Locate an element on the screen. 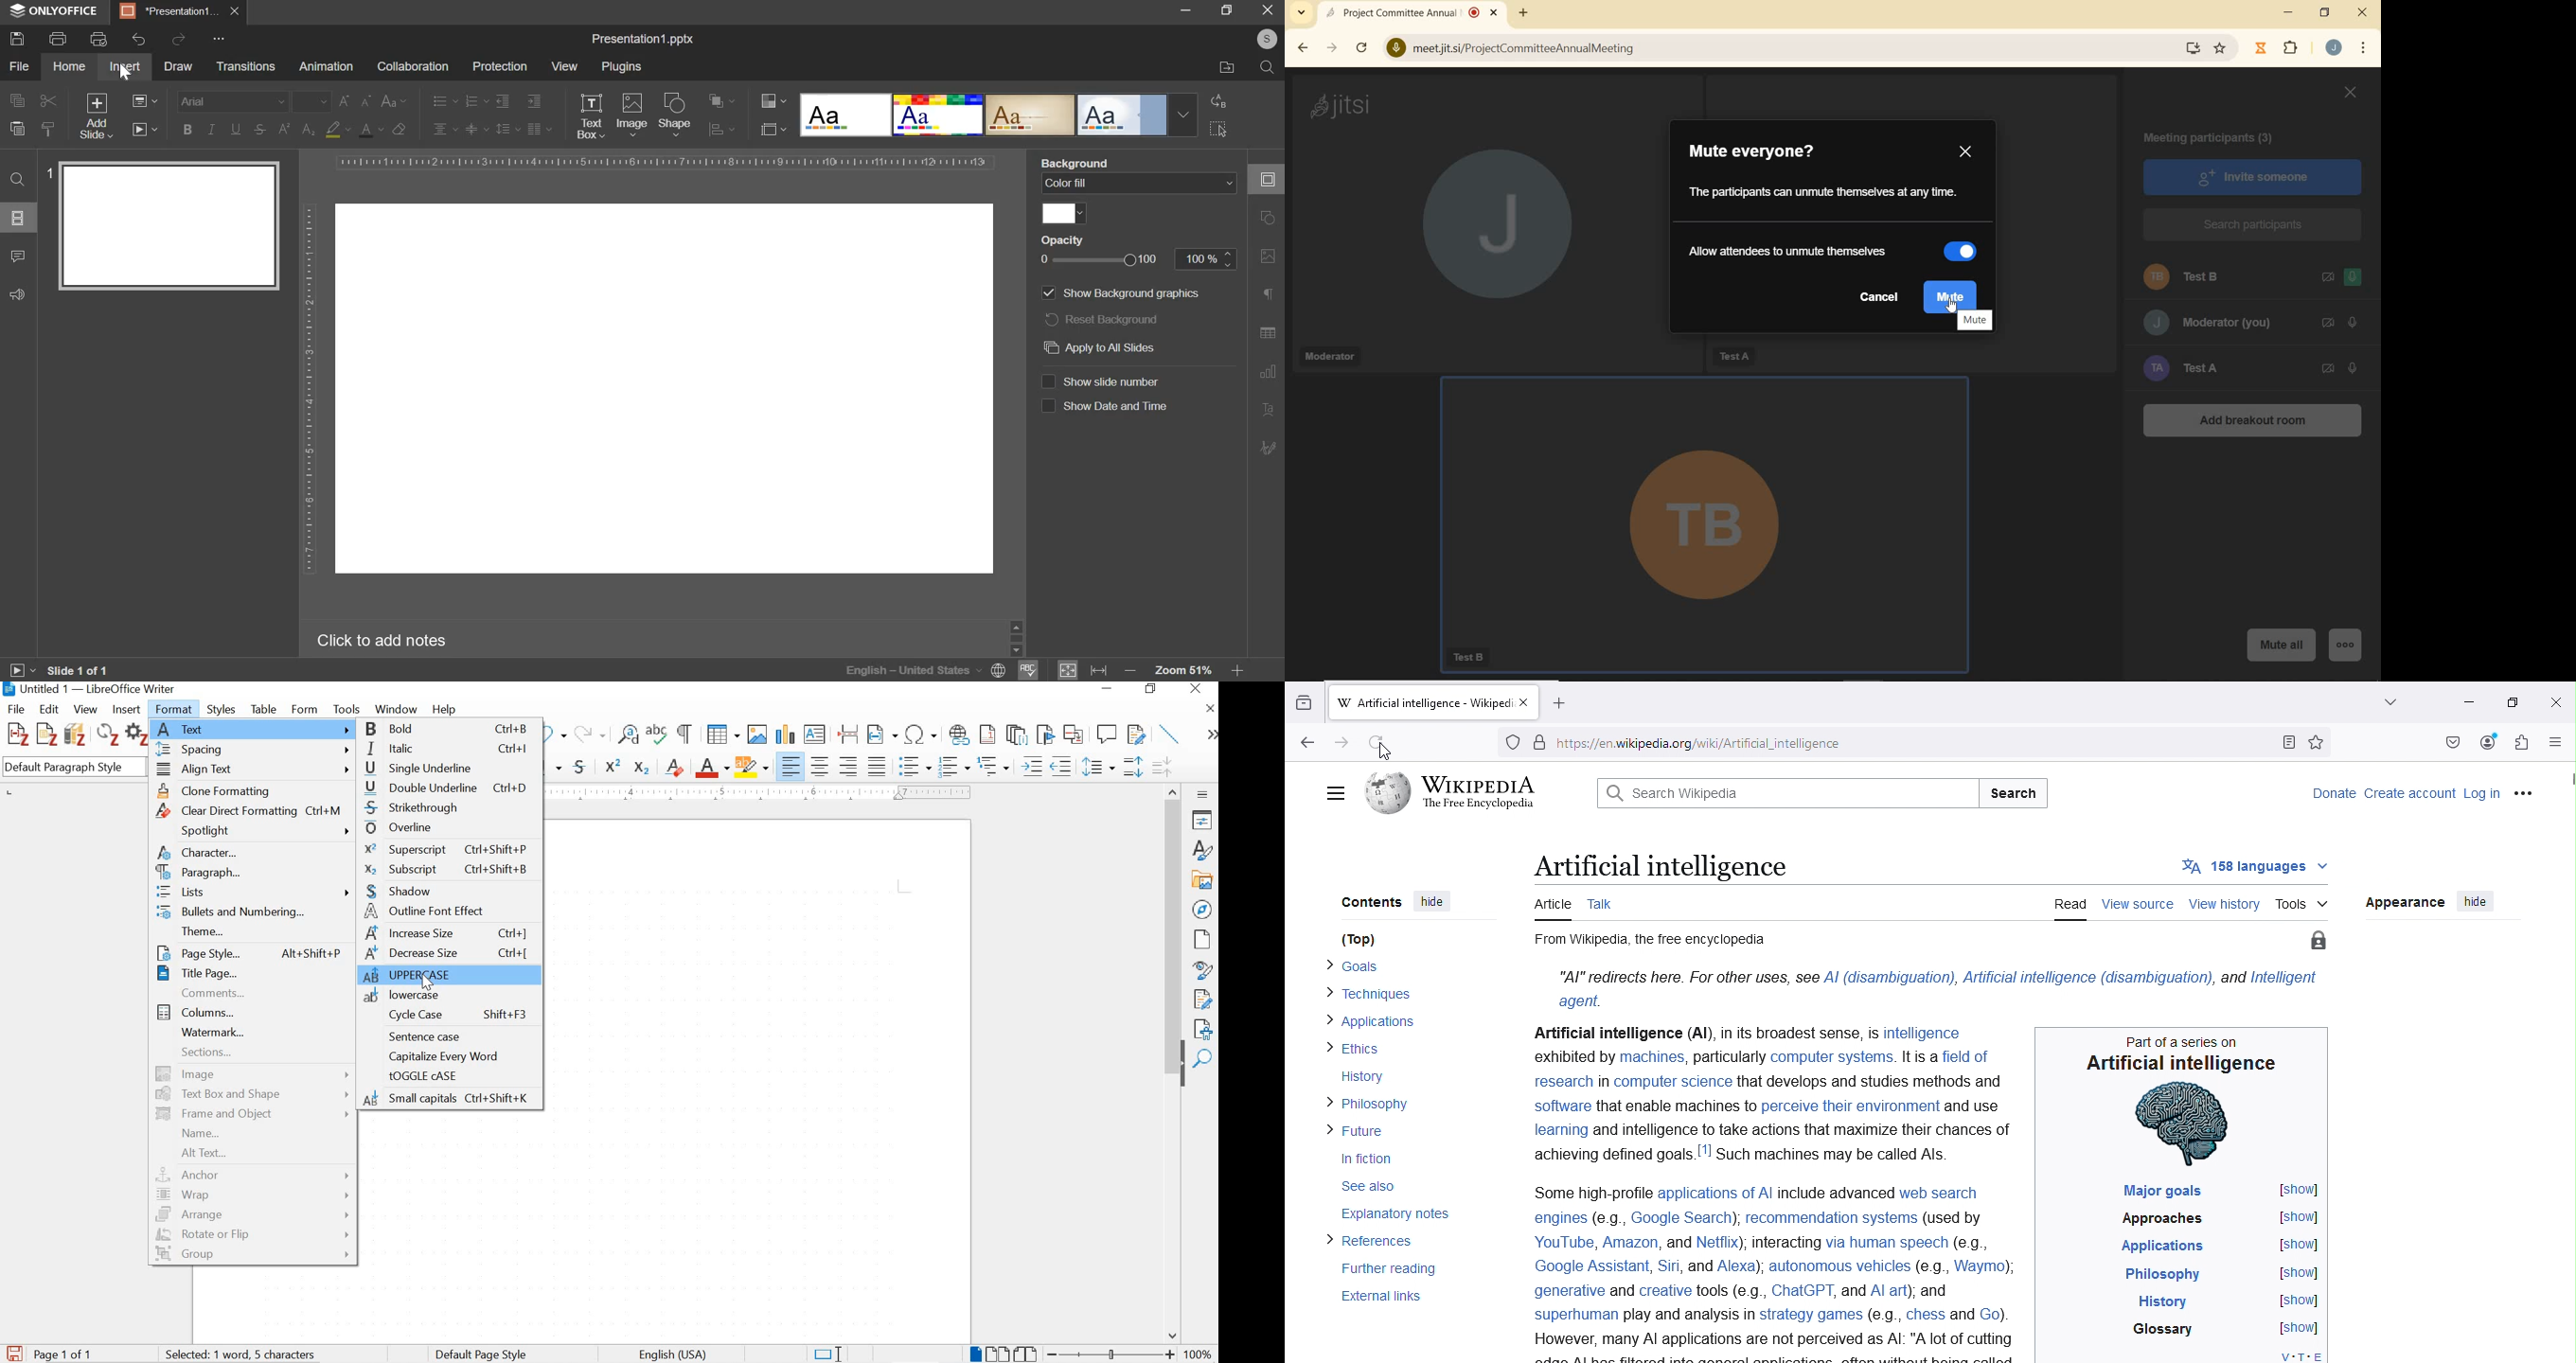 Image resolution: width=2576 pixels, height=1372 pixels. (eg. is located at coordinates (1972, 1244).